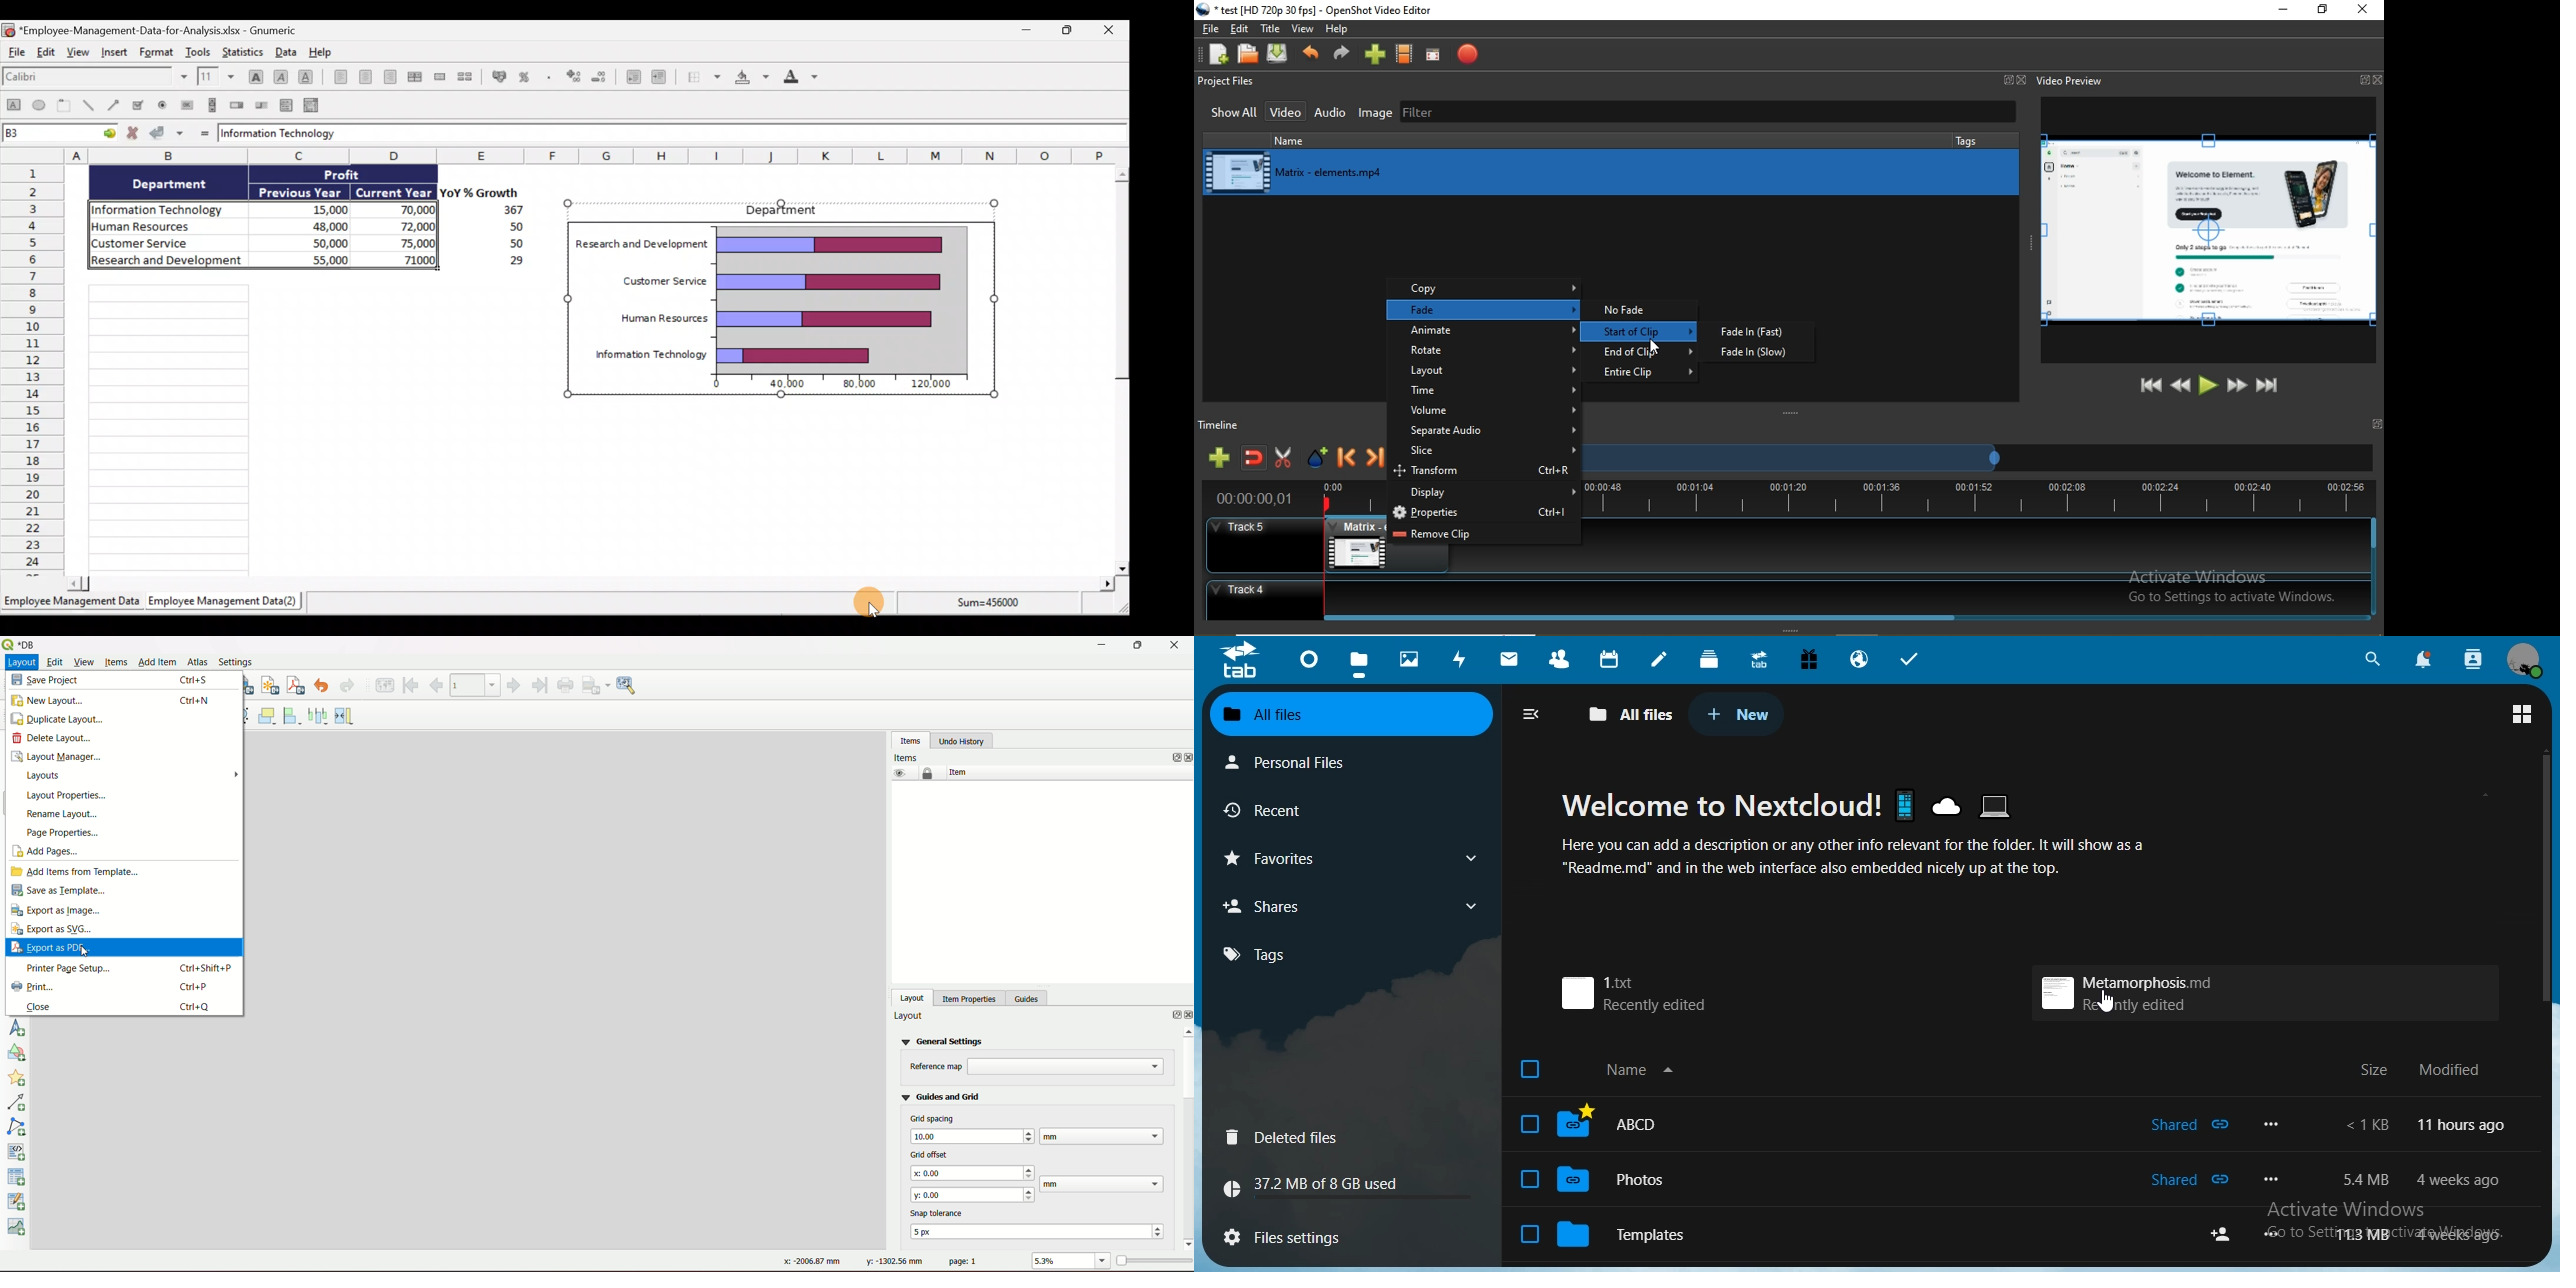  Describe the element at coordinates (1026, 30) in the screenshot. I see `Minimize` at that location.